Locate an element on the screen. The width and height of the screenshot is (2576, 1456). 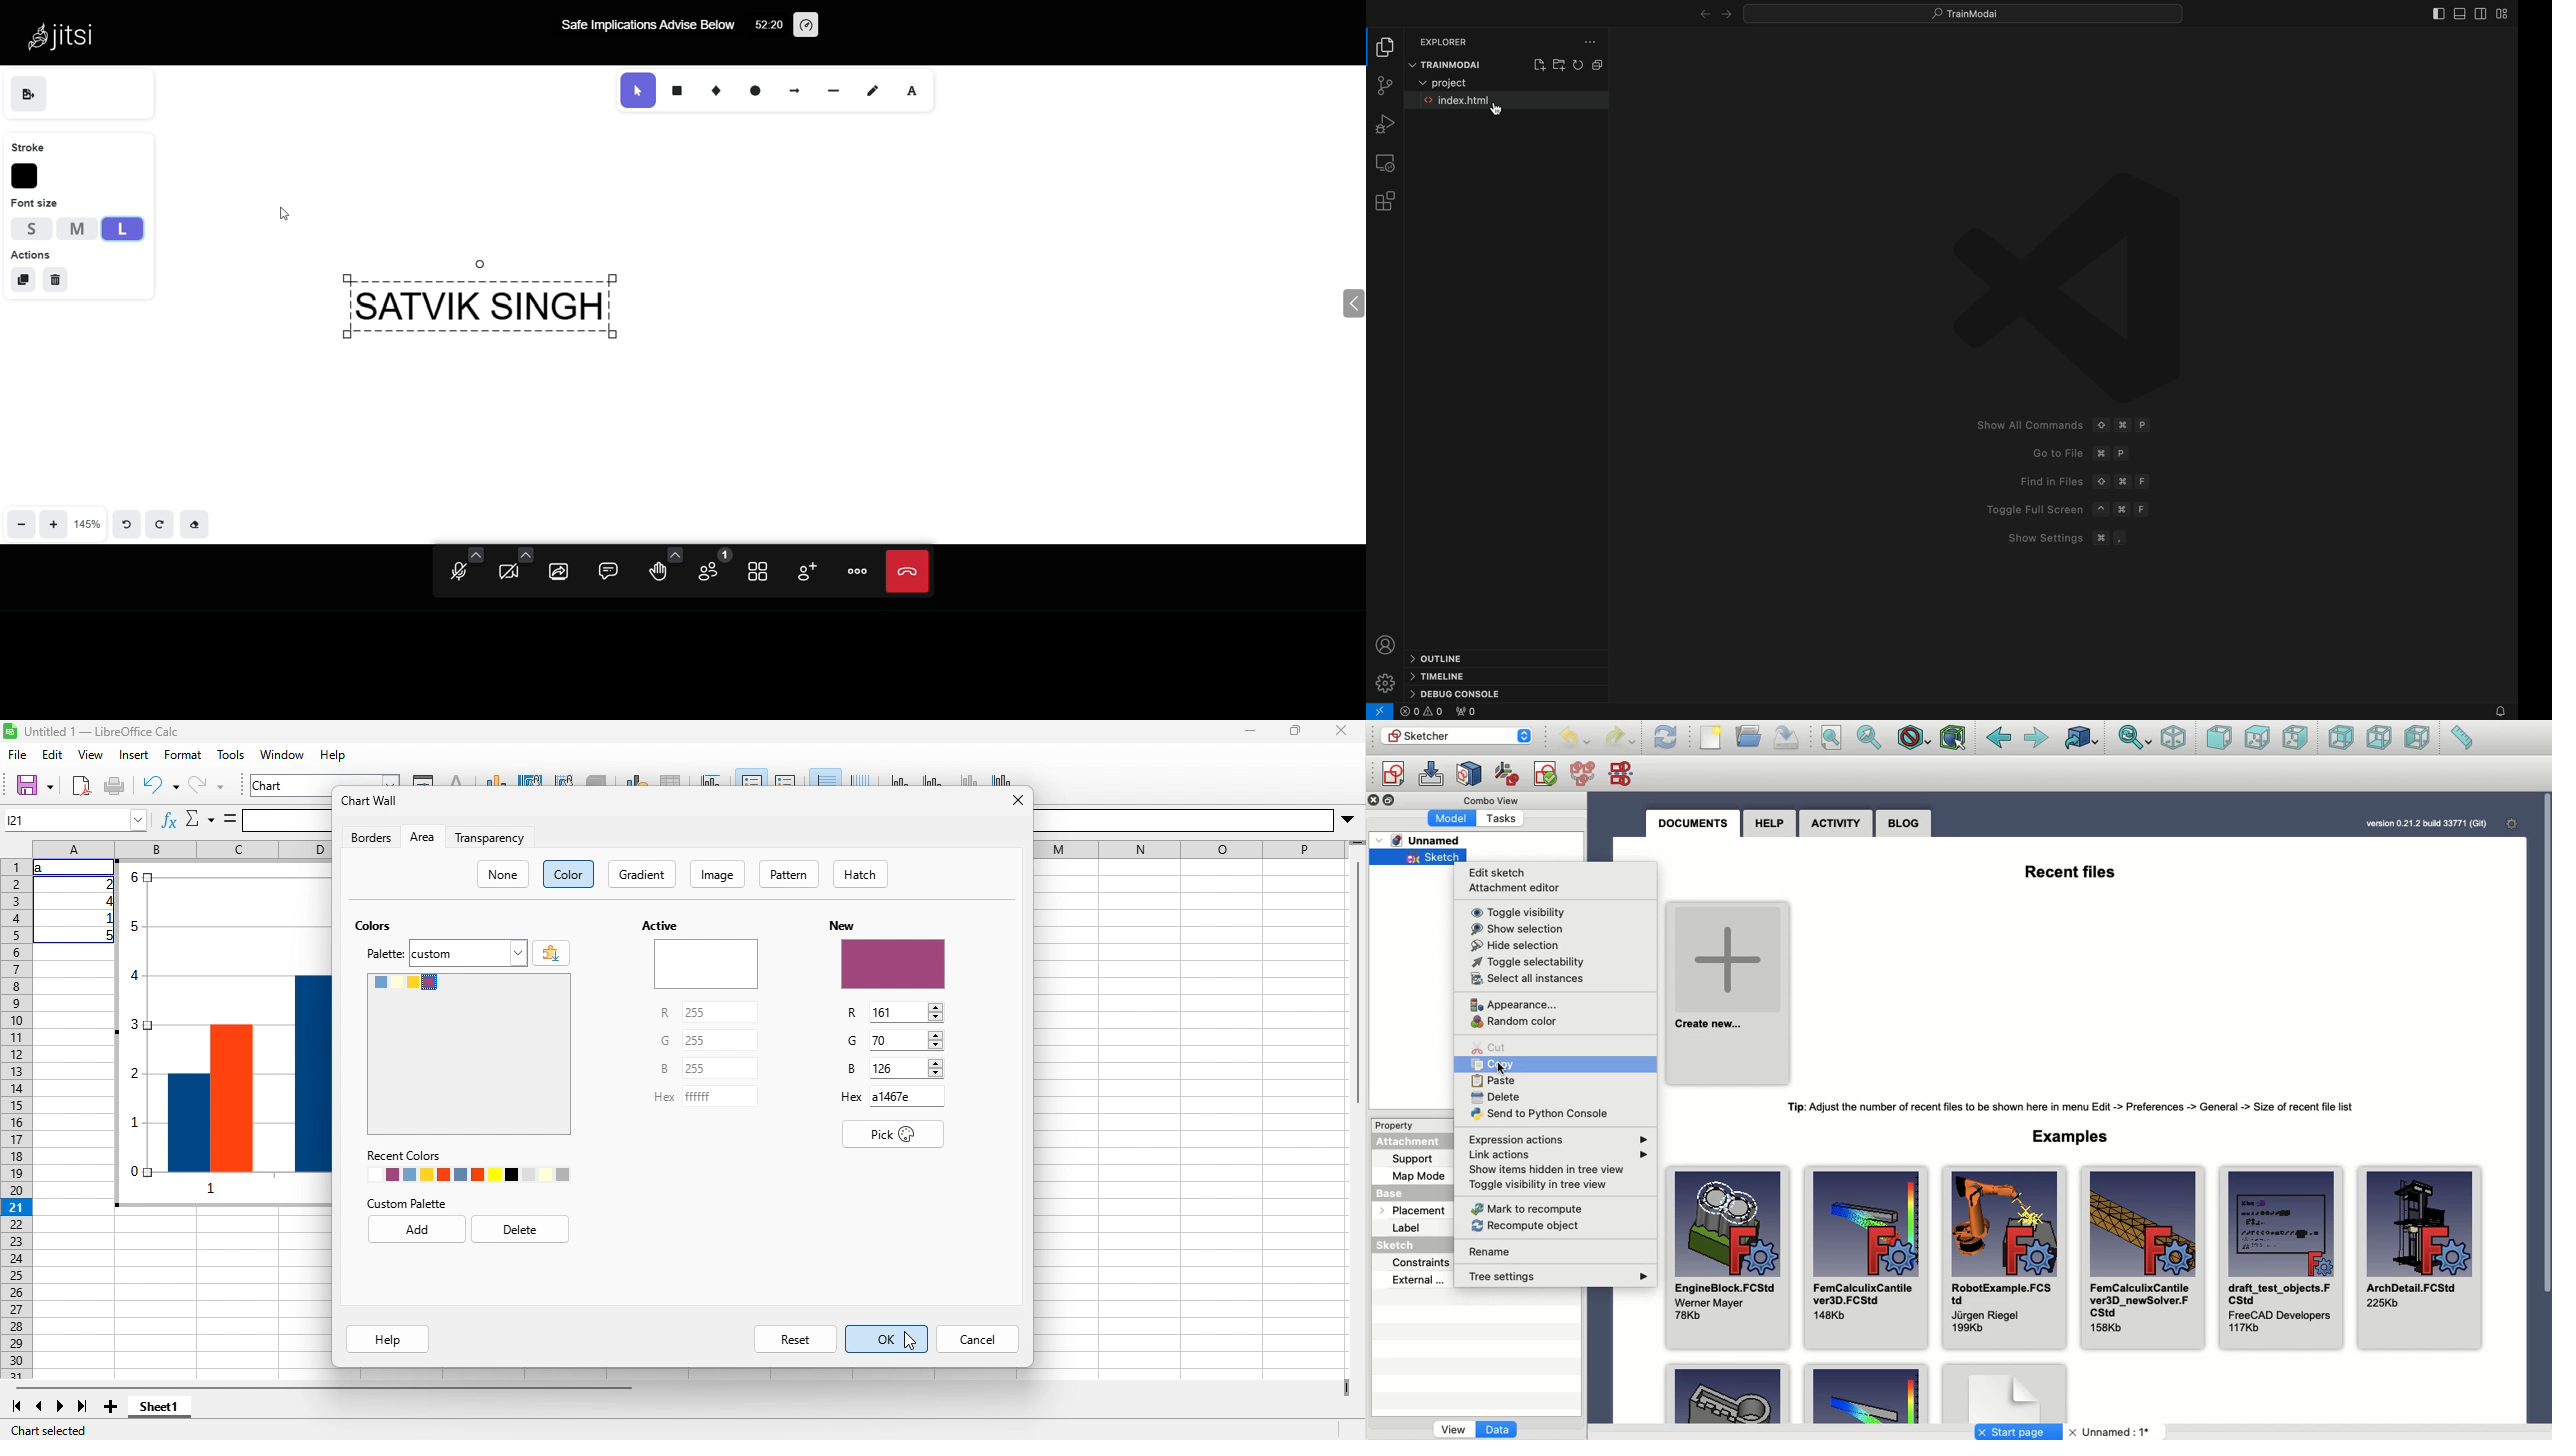
format selection is located at coordinates (423, 779).